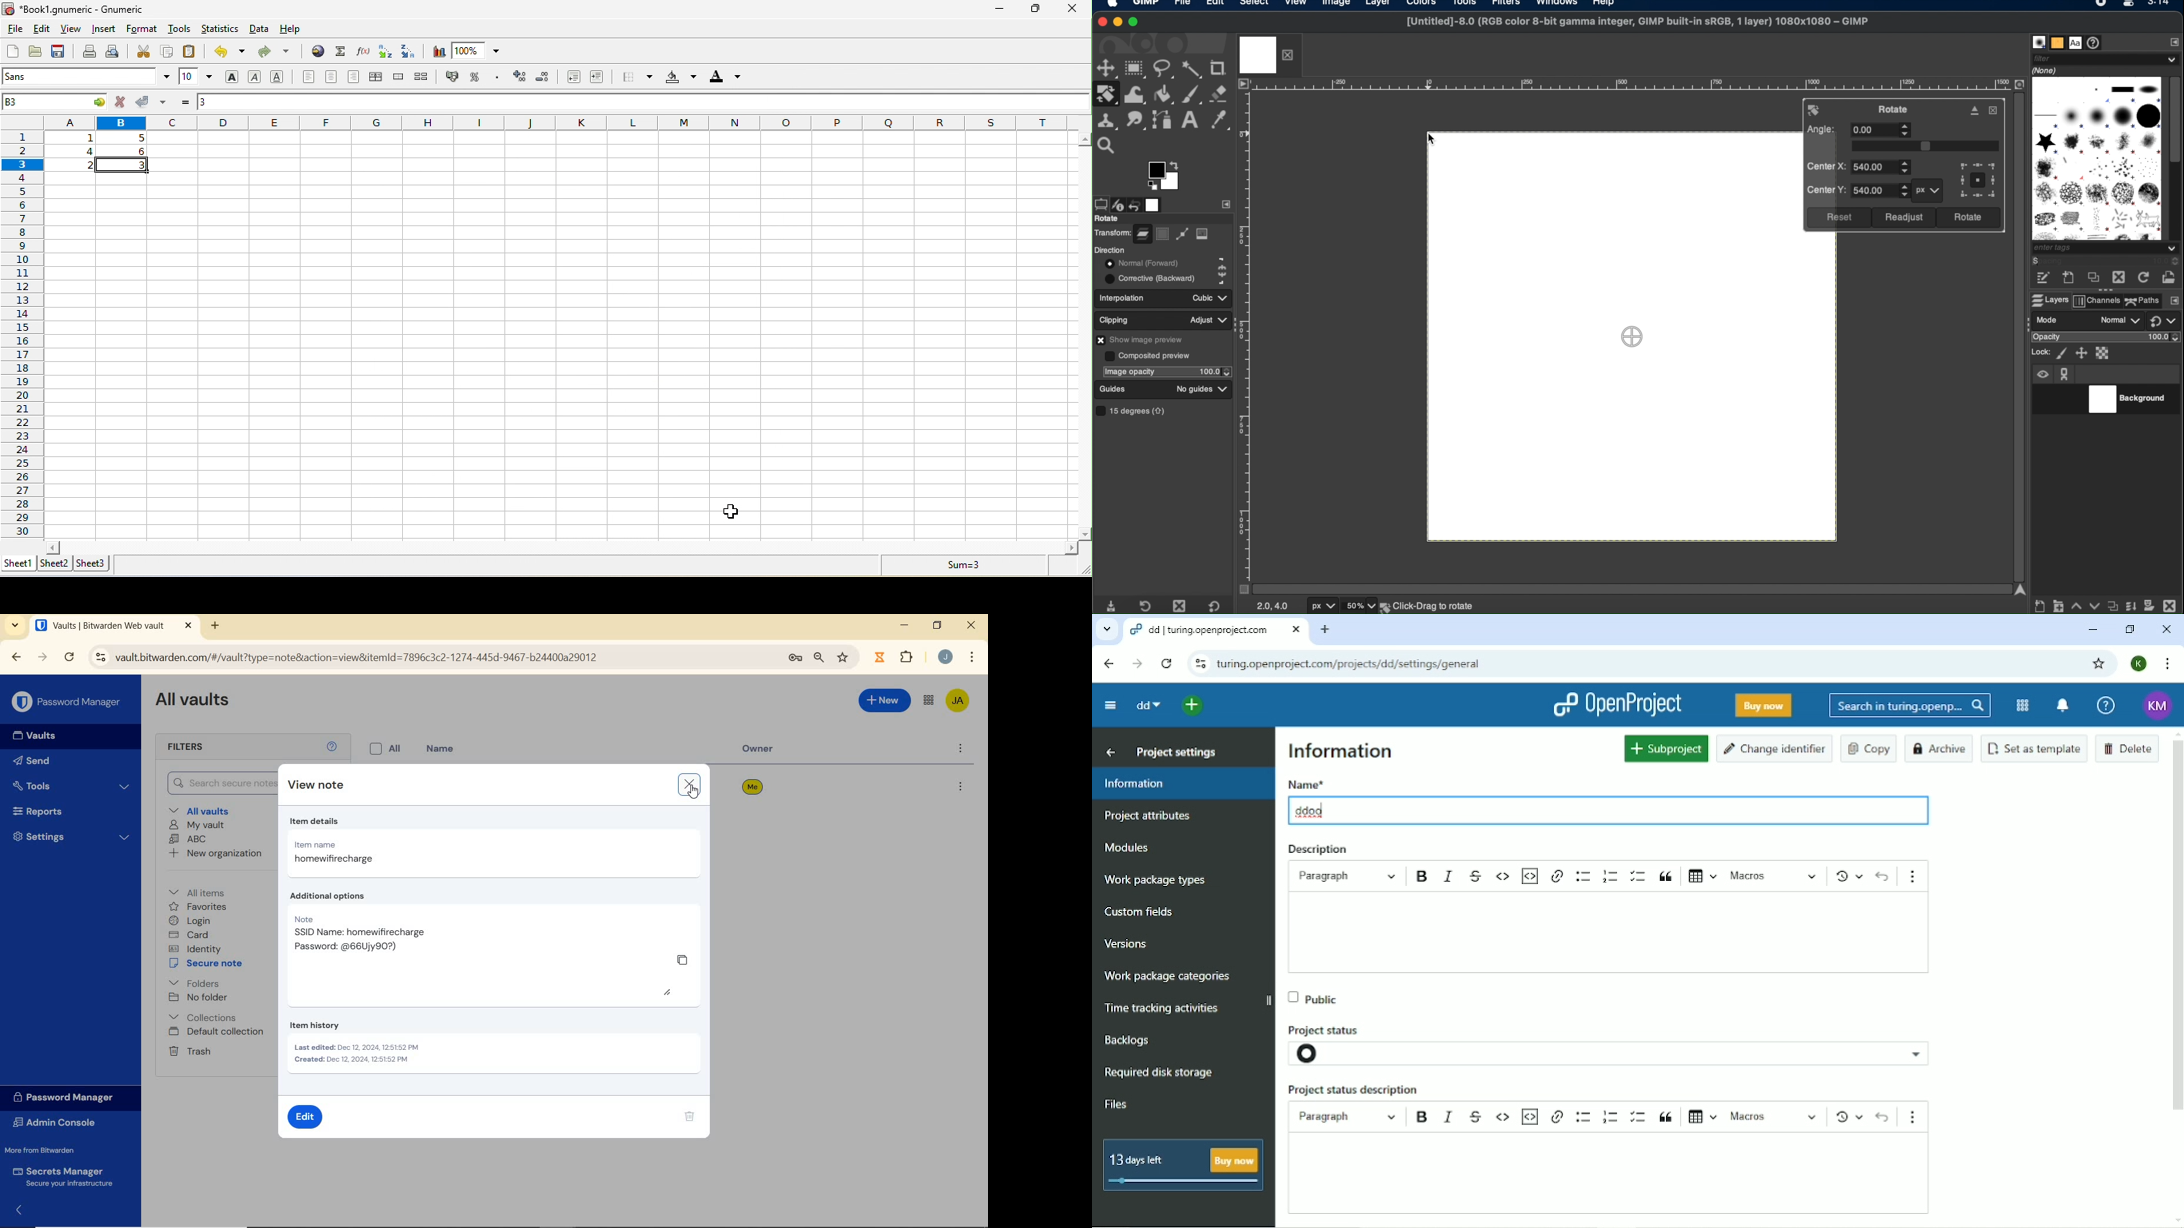 This screenshot has height=1232, width=2184. Describe the element at coordinates (1126, 945) in the screenshot. I see `Versions` at that location.